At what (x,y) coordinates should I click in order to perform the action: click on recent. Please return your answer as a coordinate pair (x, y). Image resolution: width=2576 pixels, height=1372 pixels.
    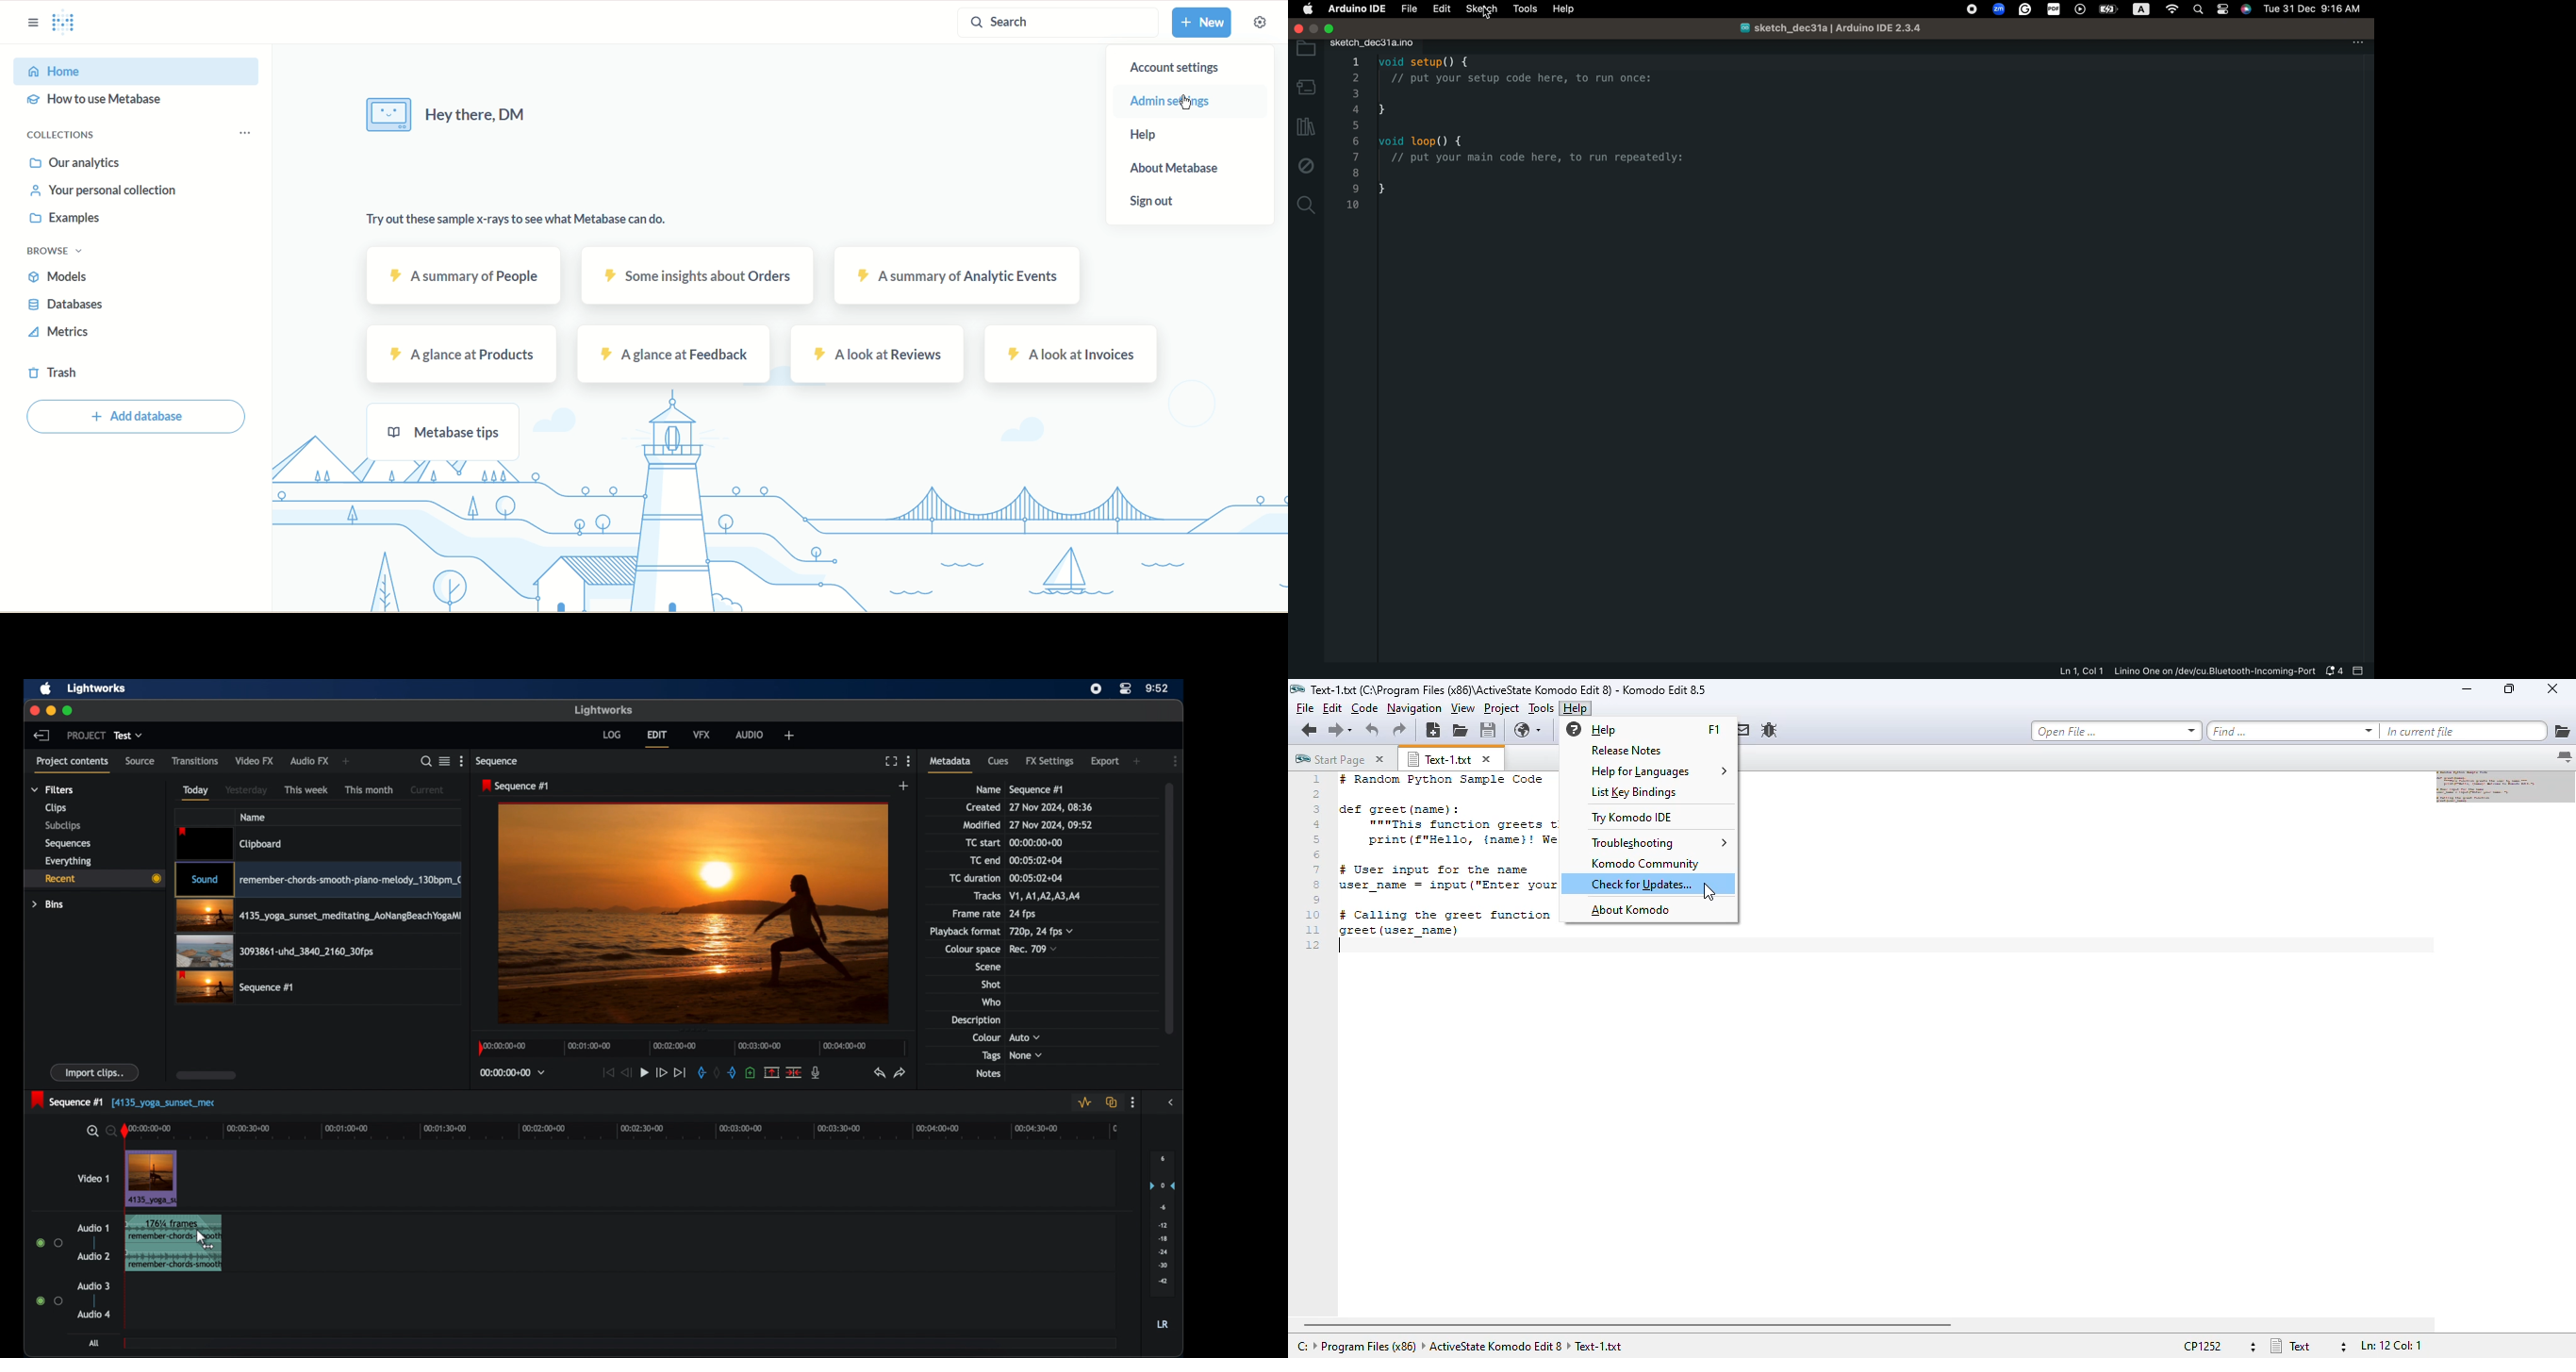
    Looking at the image, I should click on (94, 880).